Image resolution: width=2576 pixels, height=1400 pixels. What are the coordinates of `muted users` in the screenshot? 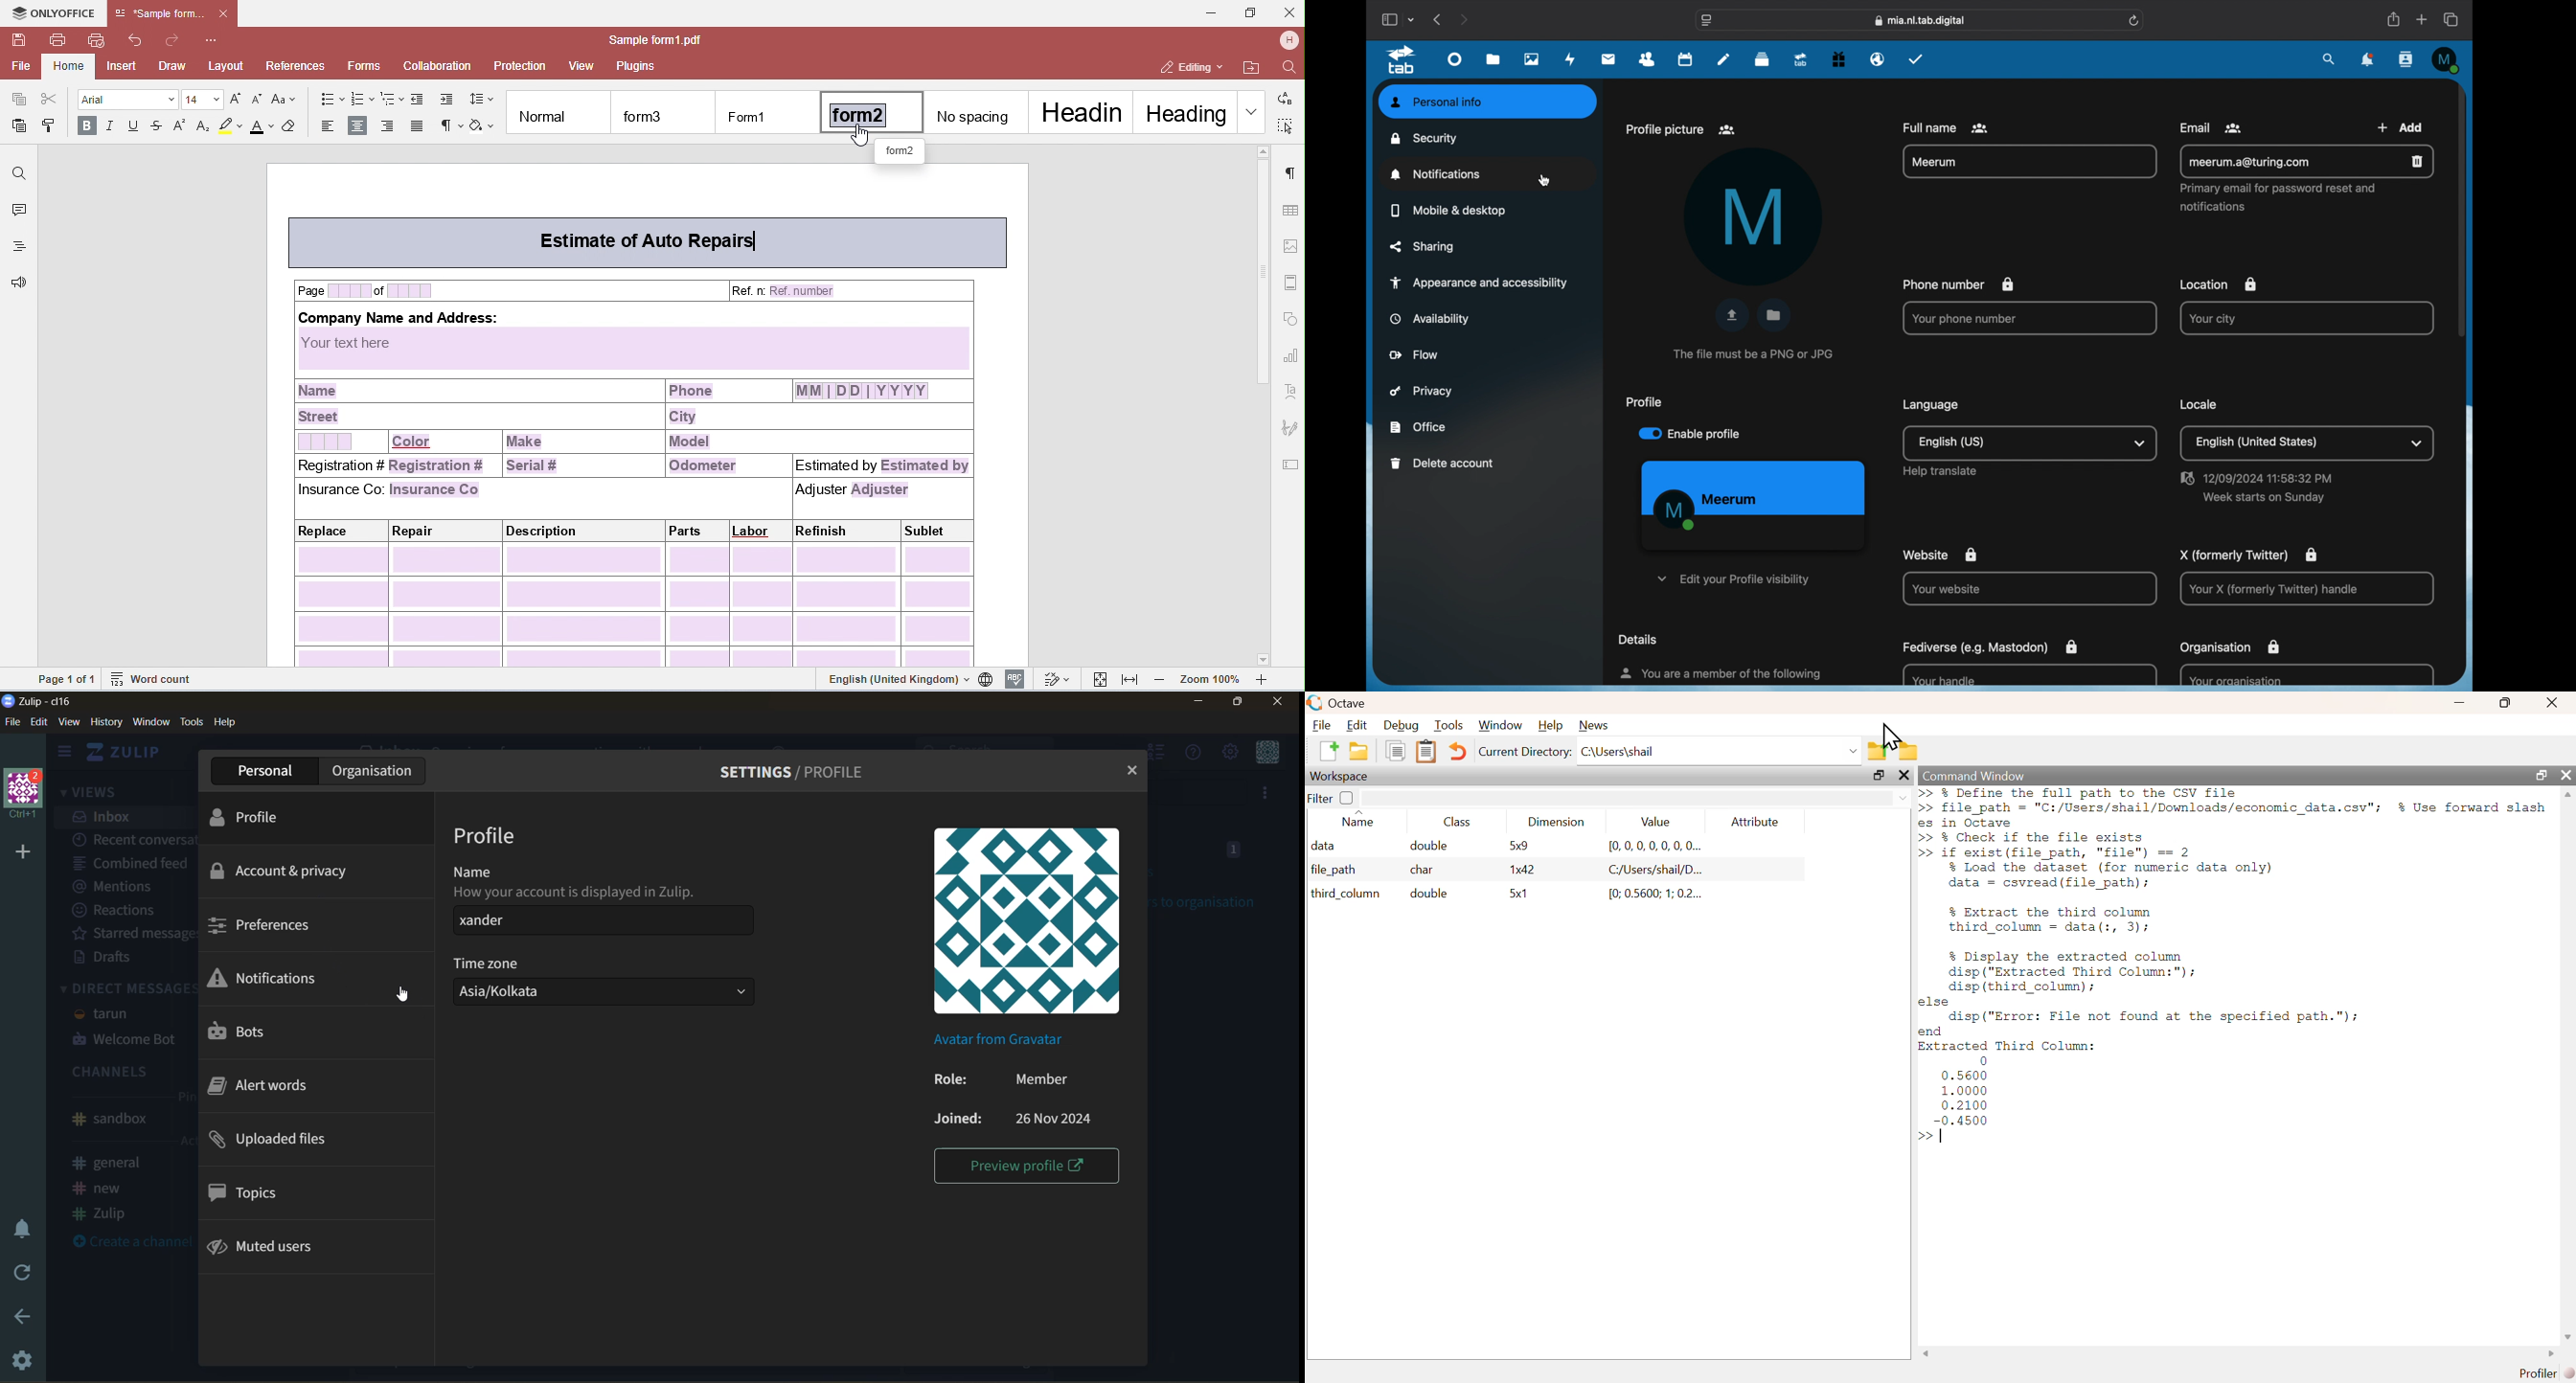 It's located at (275, 1249).